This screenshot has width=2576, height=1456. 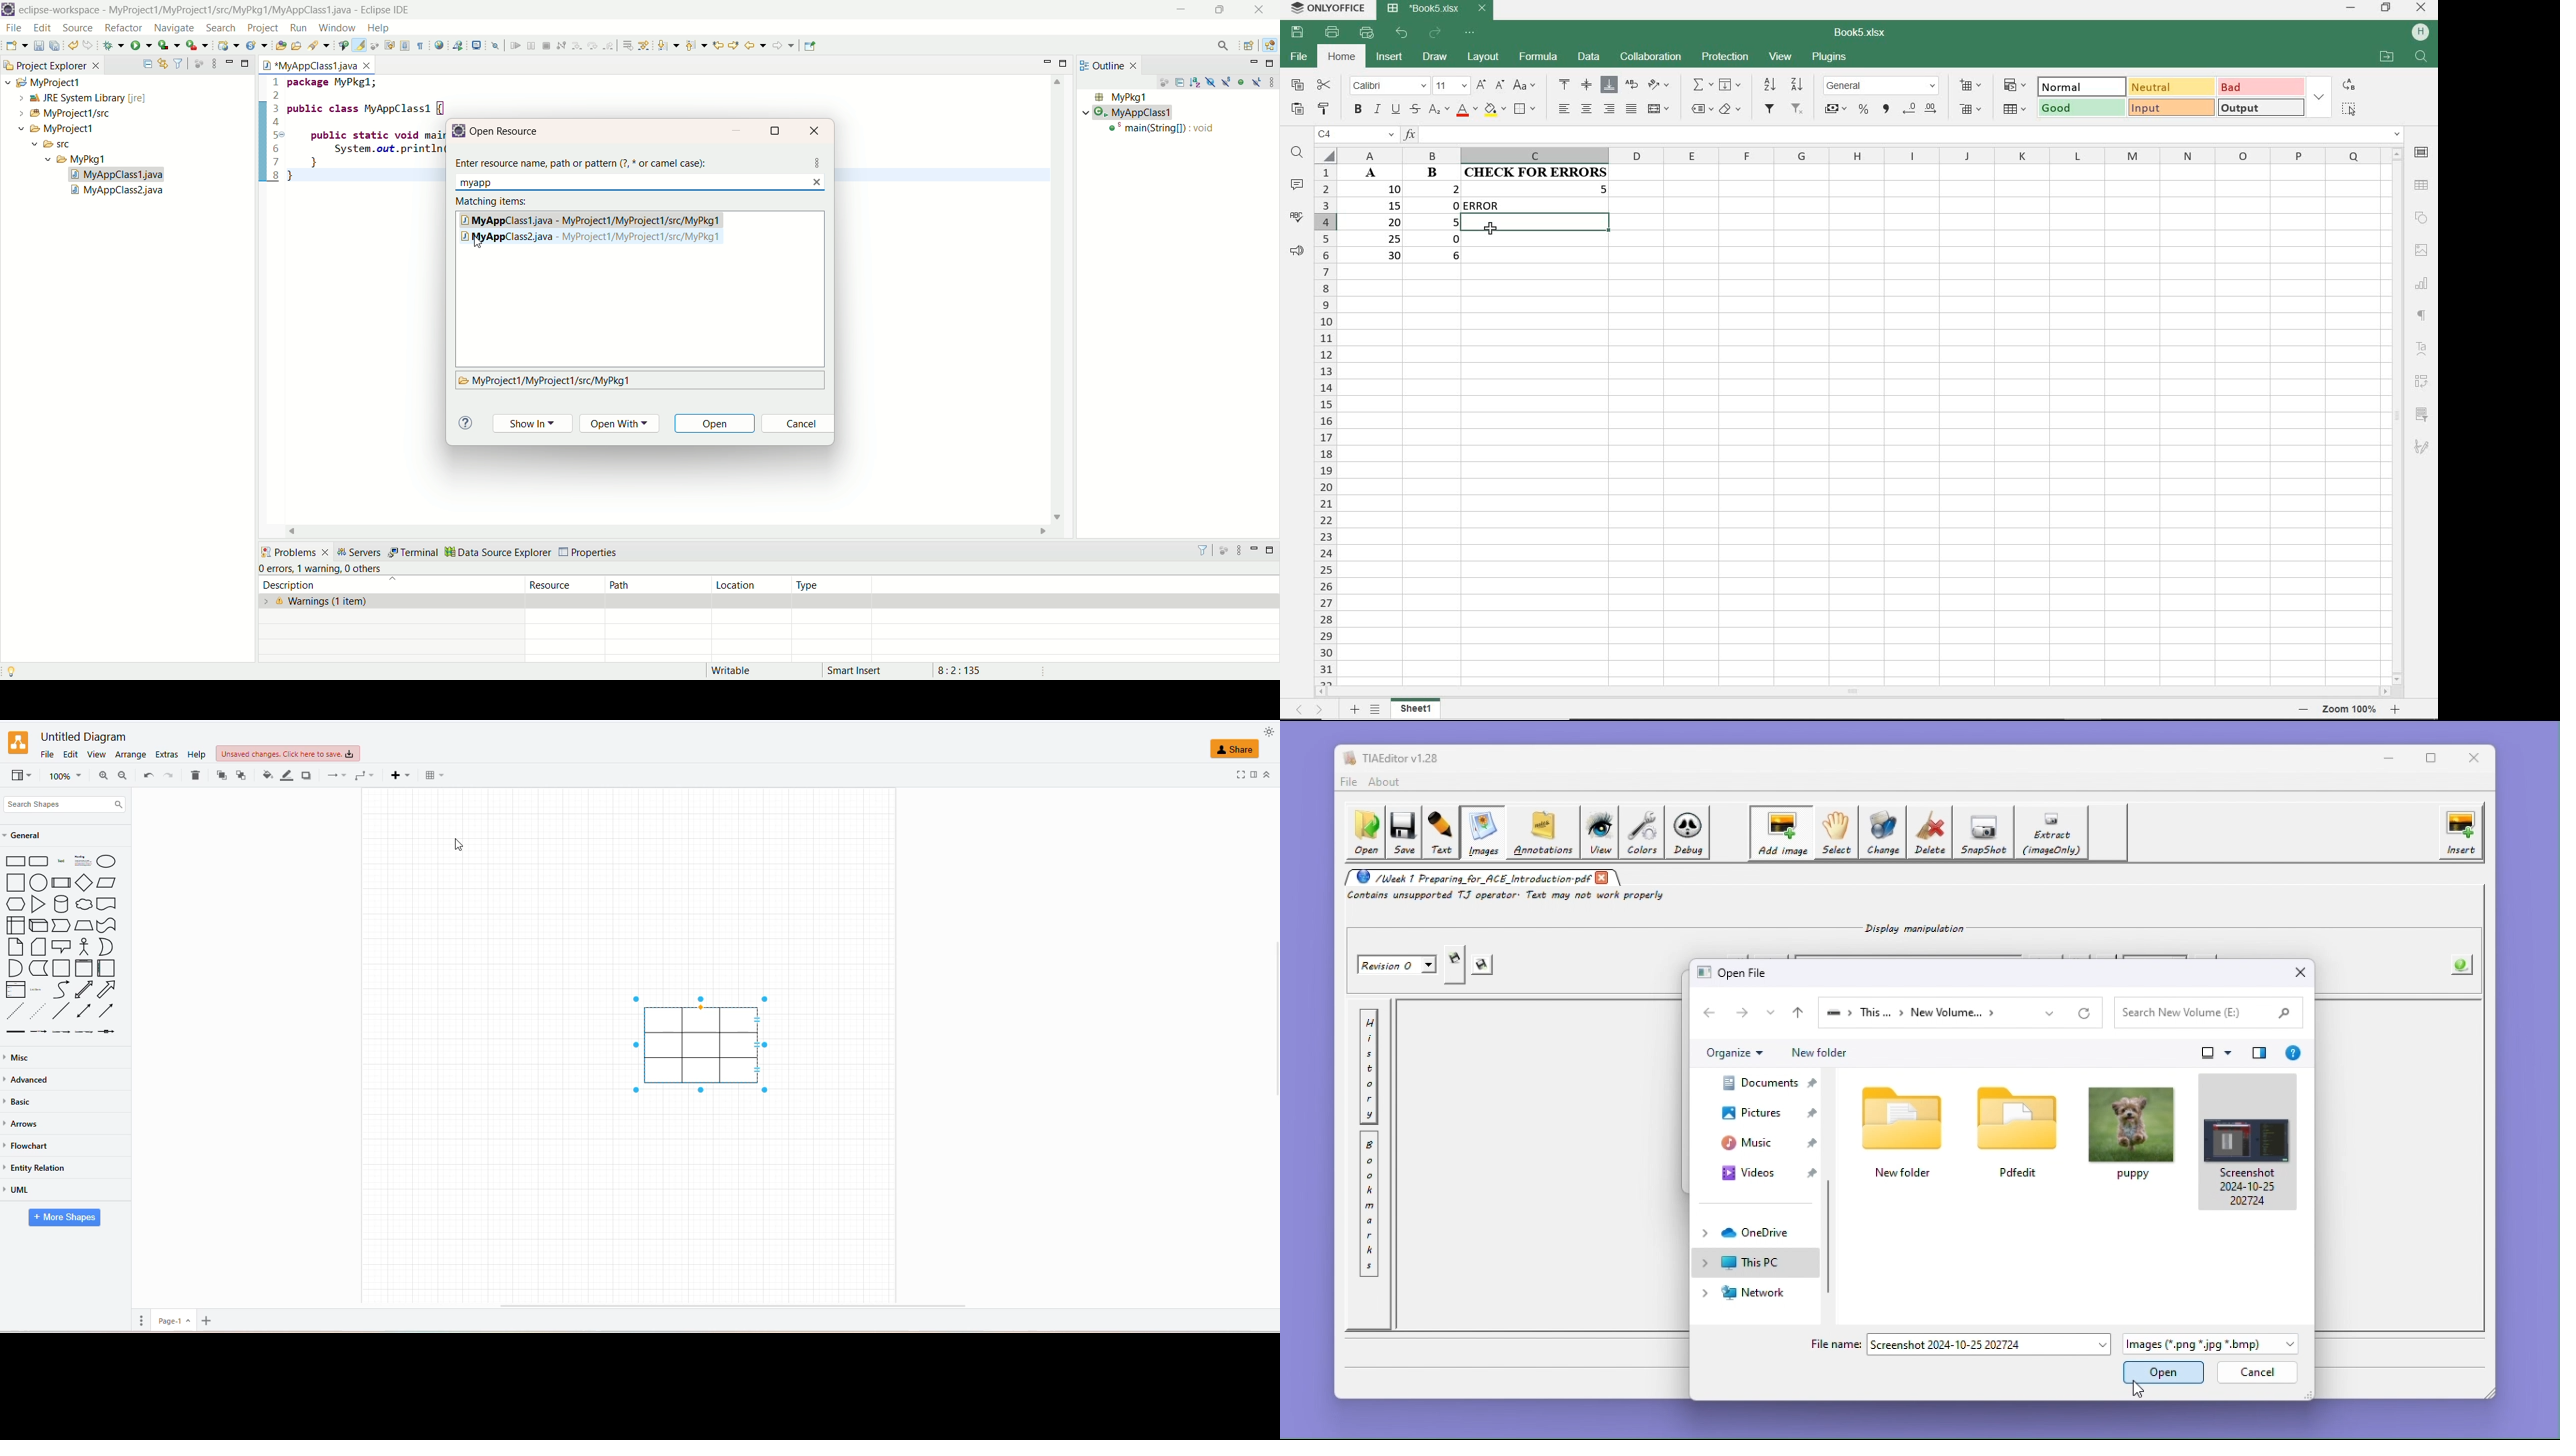 What do you see at coordinates (835, 585) in the screenshot?
I see `type` at bounding box center [835, 585].